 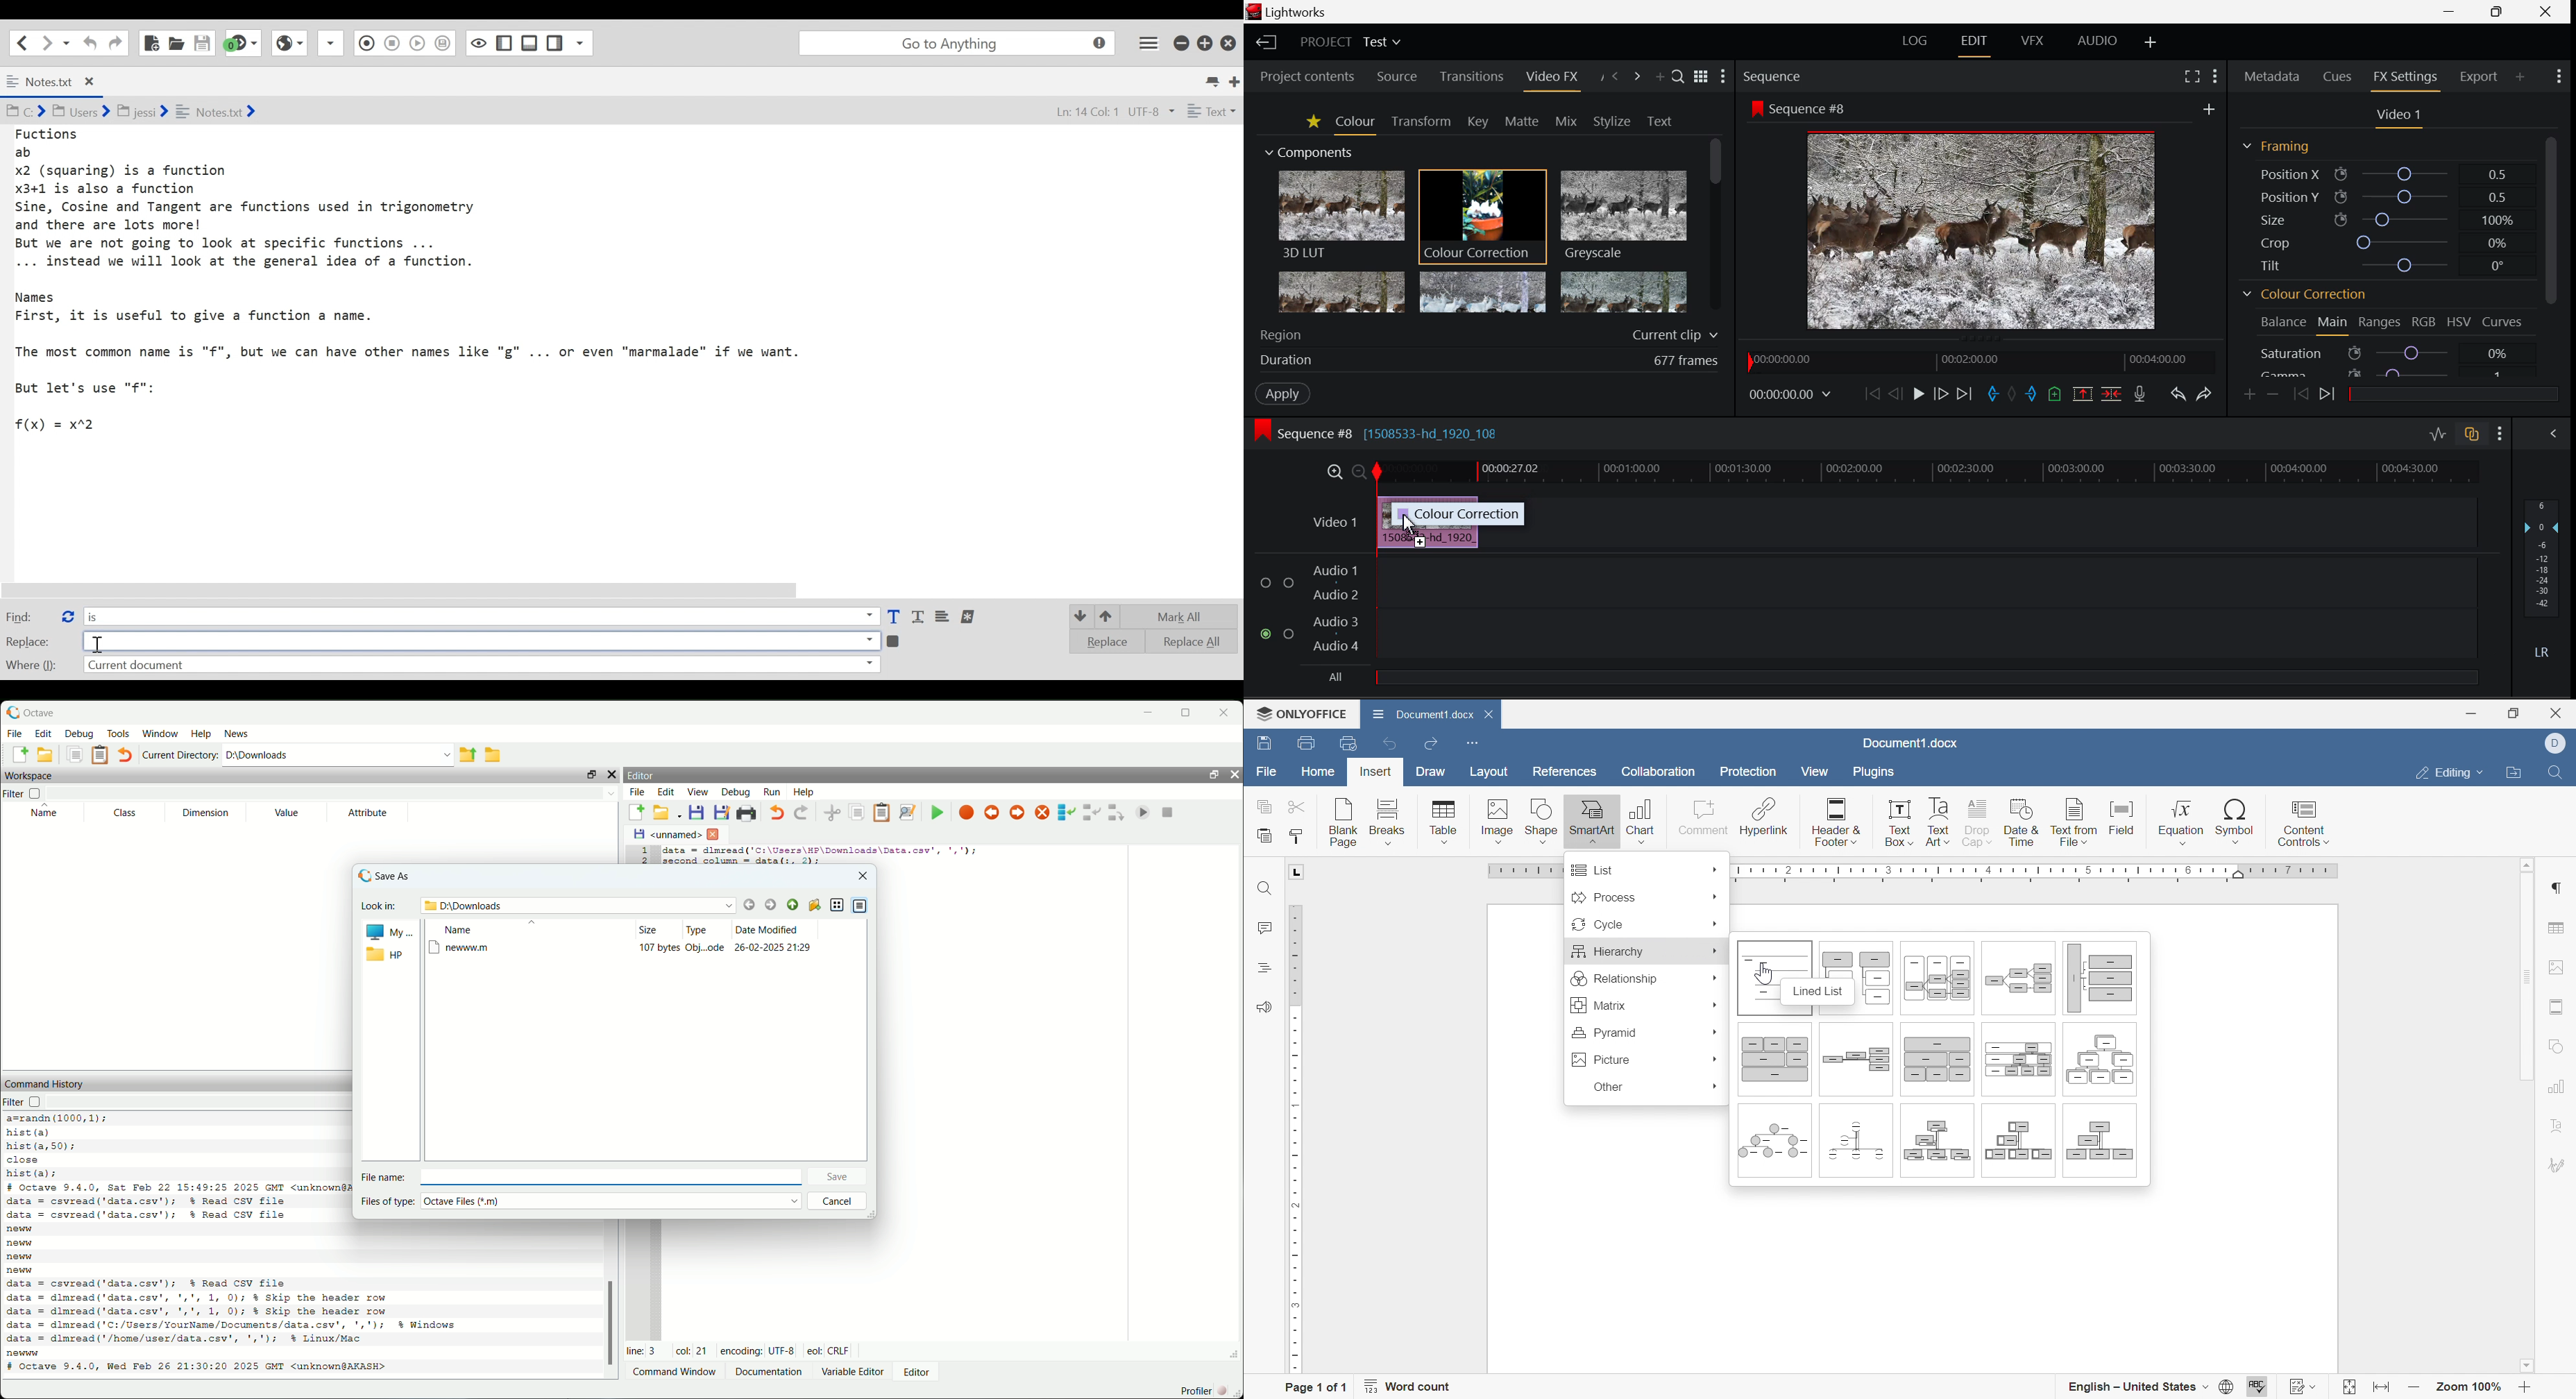 I want to click on newww.m file, so click(x=637, y=950).